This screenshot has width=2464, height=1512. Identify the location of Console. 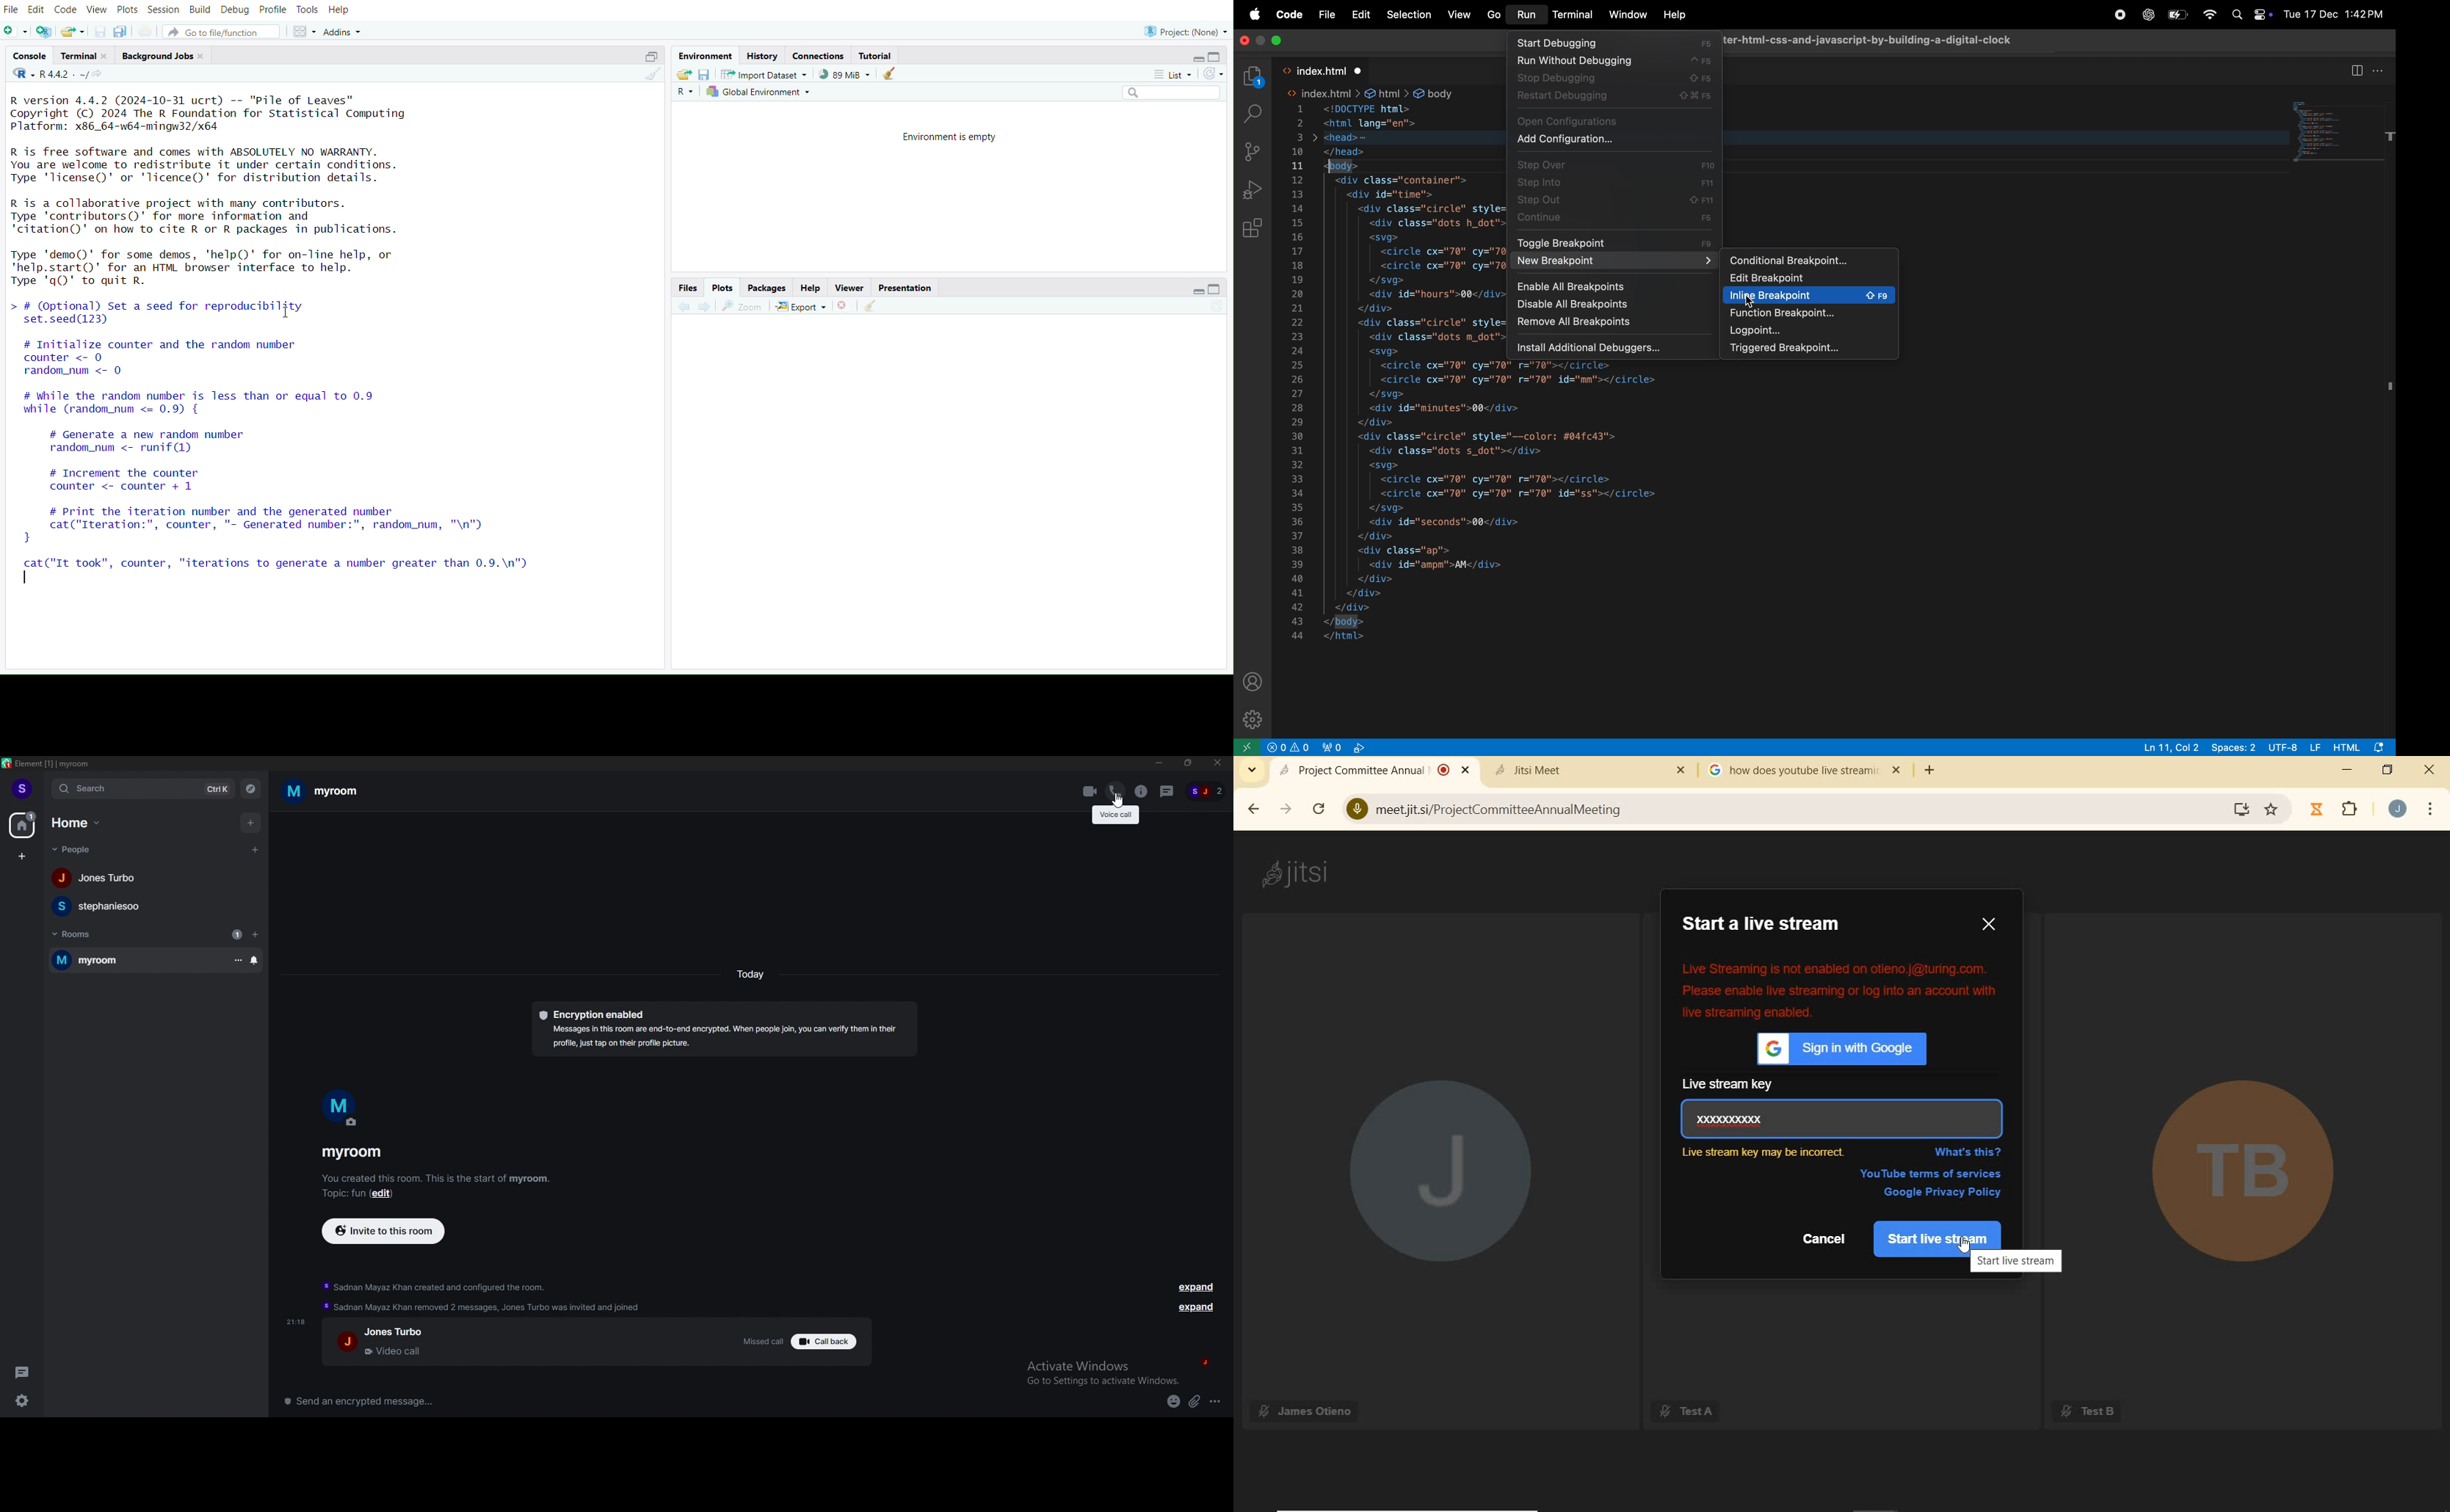
(30, 56).